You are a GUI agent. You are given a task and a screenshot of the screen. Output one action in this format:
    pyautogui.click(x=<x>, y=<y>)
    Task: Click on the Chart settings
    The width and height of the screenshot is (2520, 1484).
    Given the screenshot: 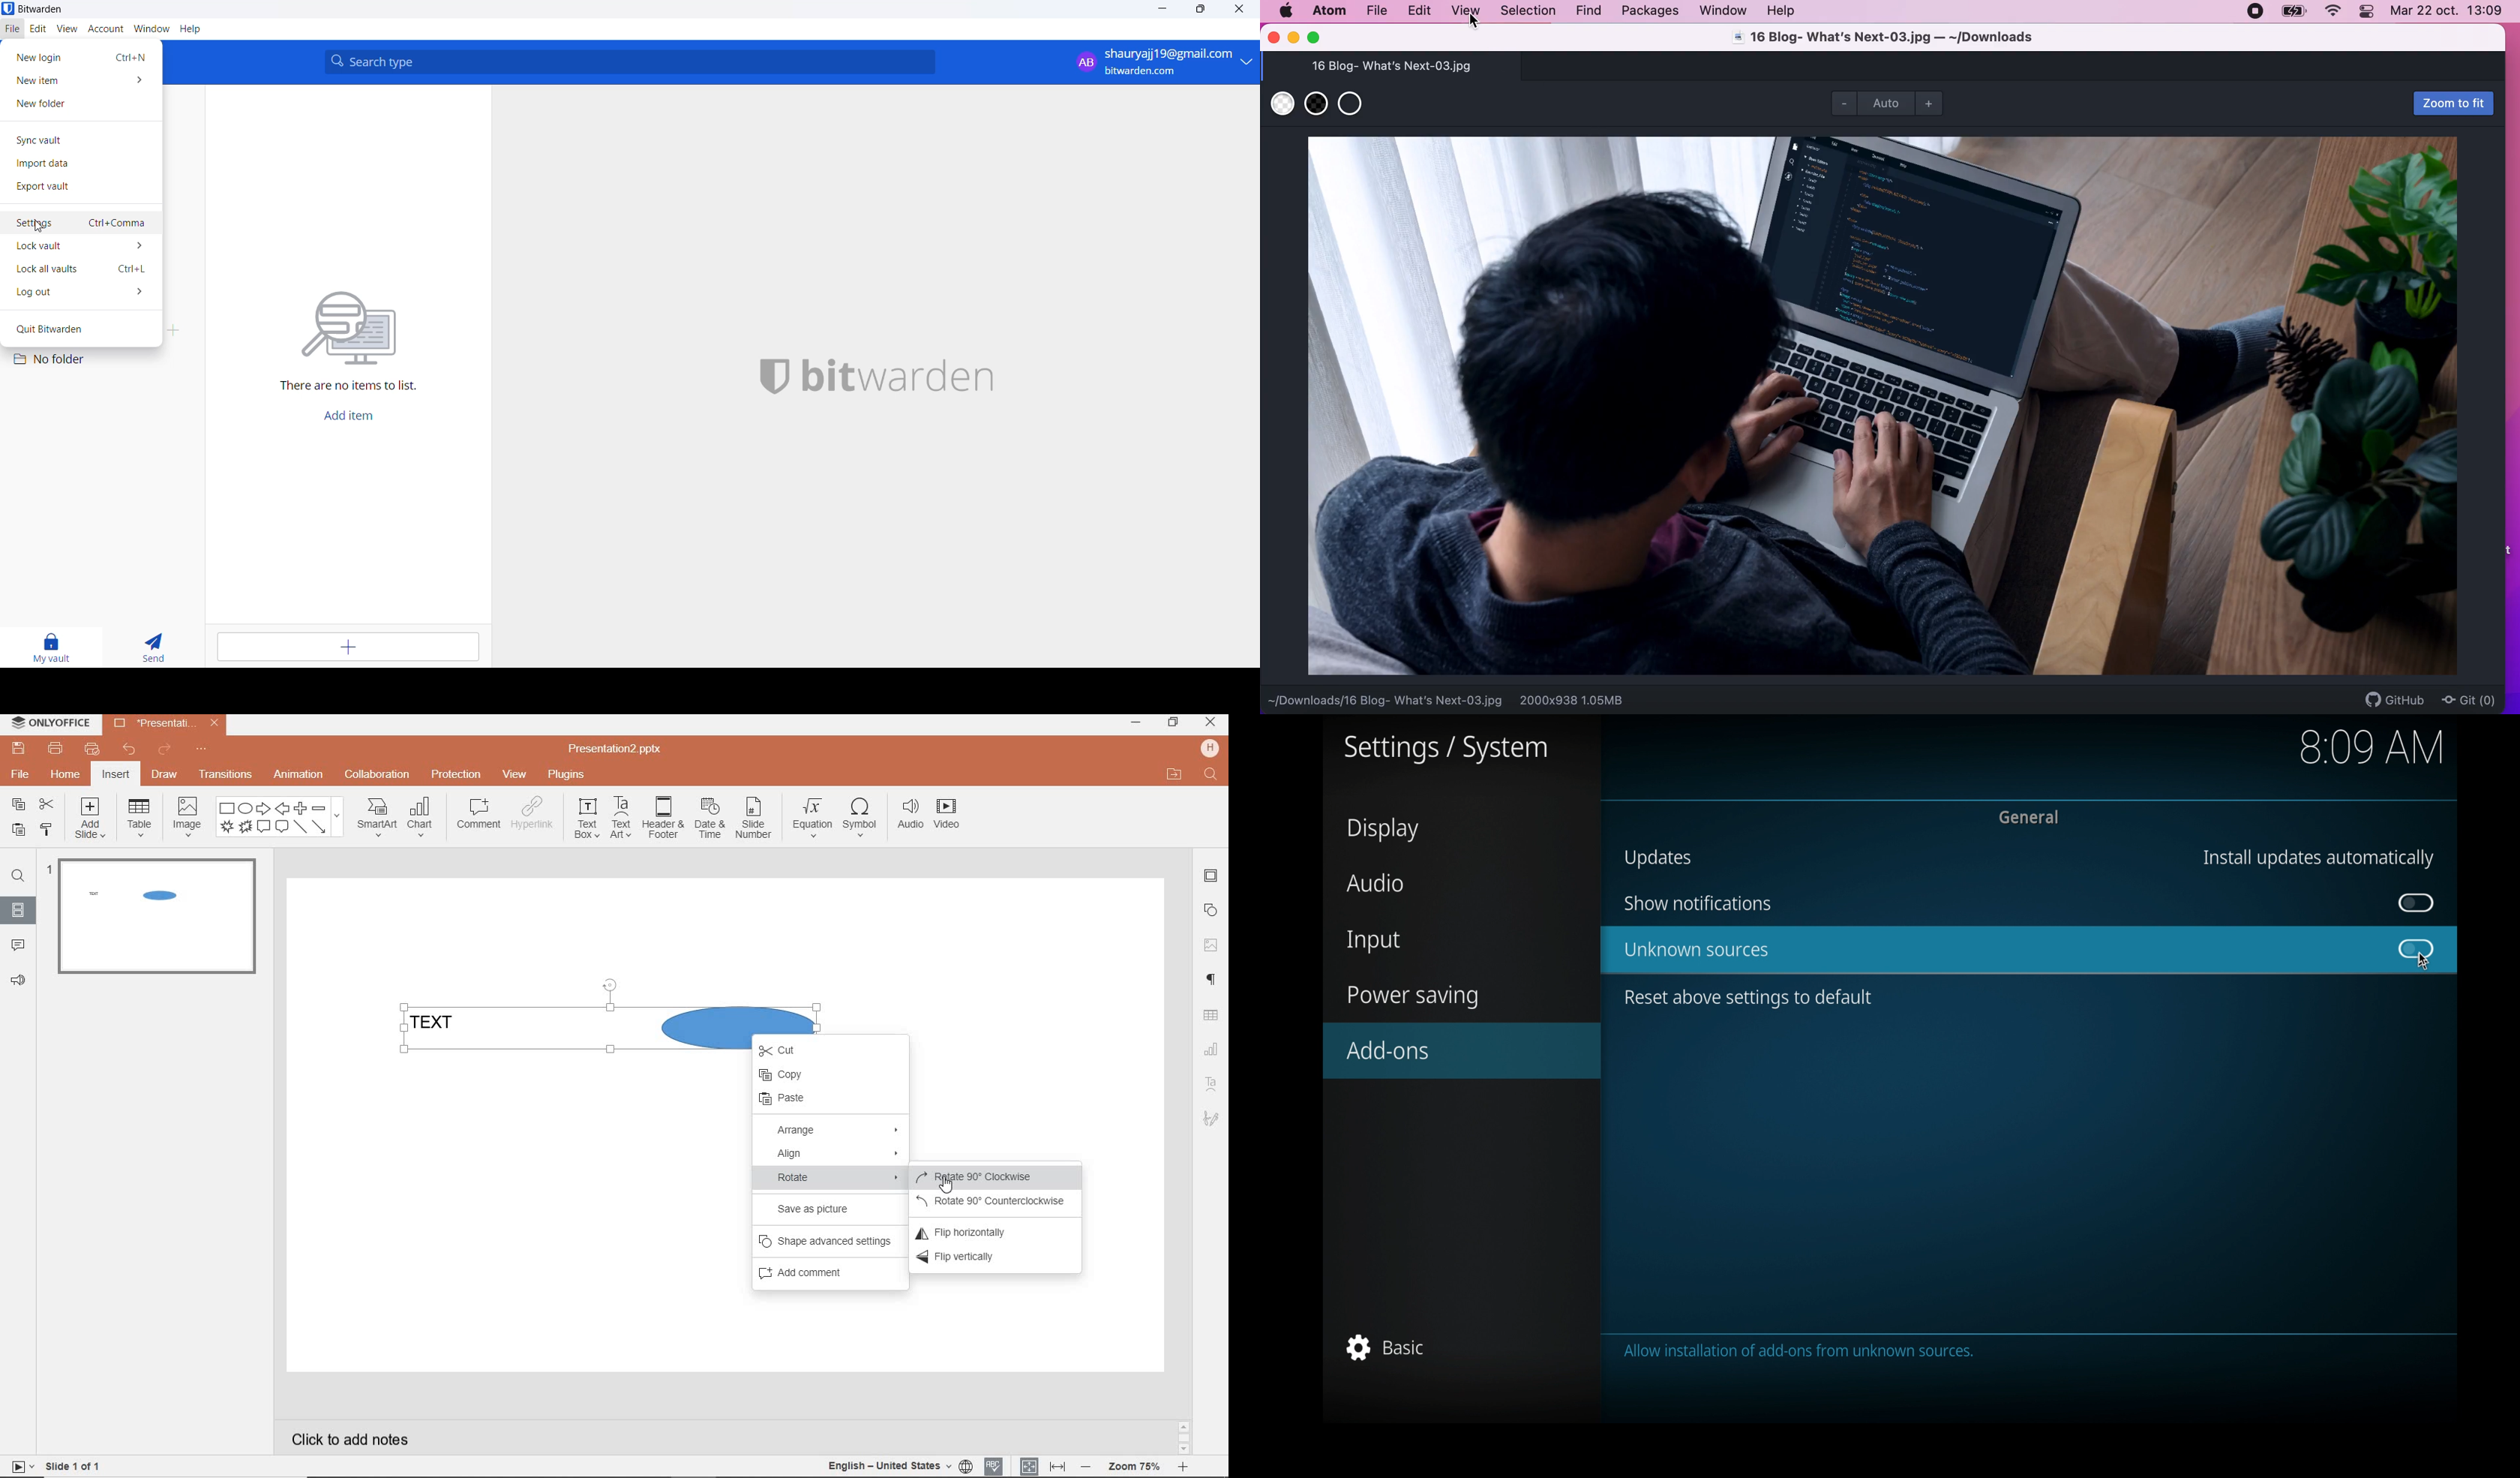 What is the action you would take?
    pyautogui.click(x=1210, y=1049)
    